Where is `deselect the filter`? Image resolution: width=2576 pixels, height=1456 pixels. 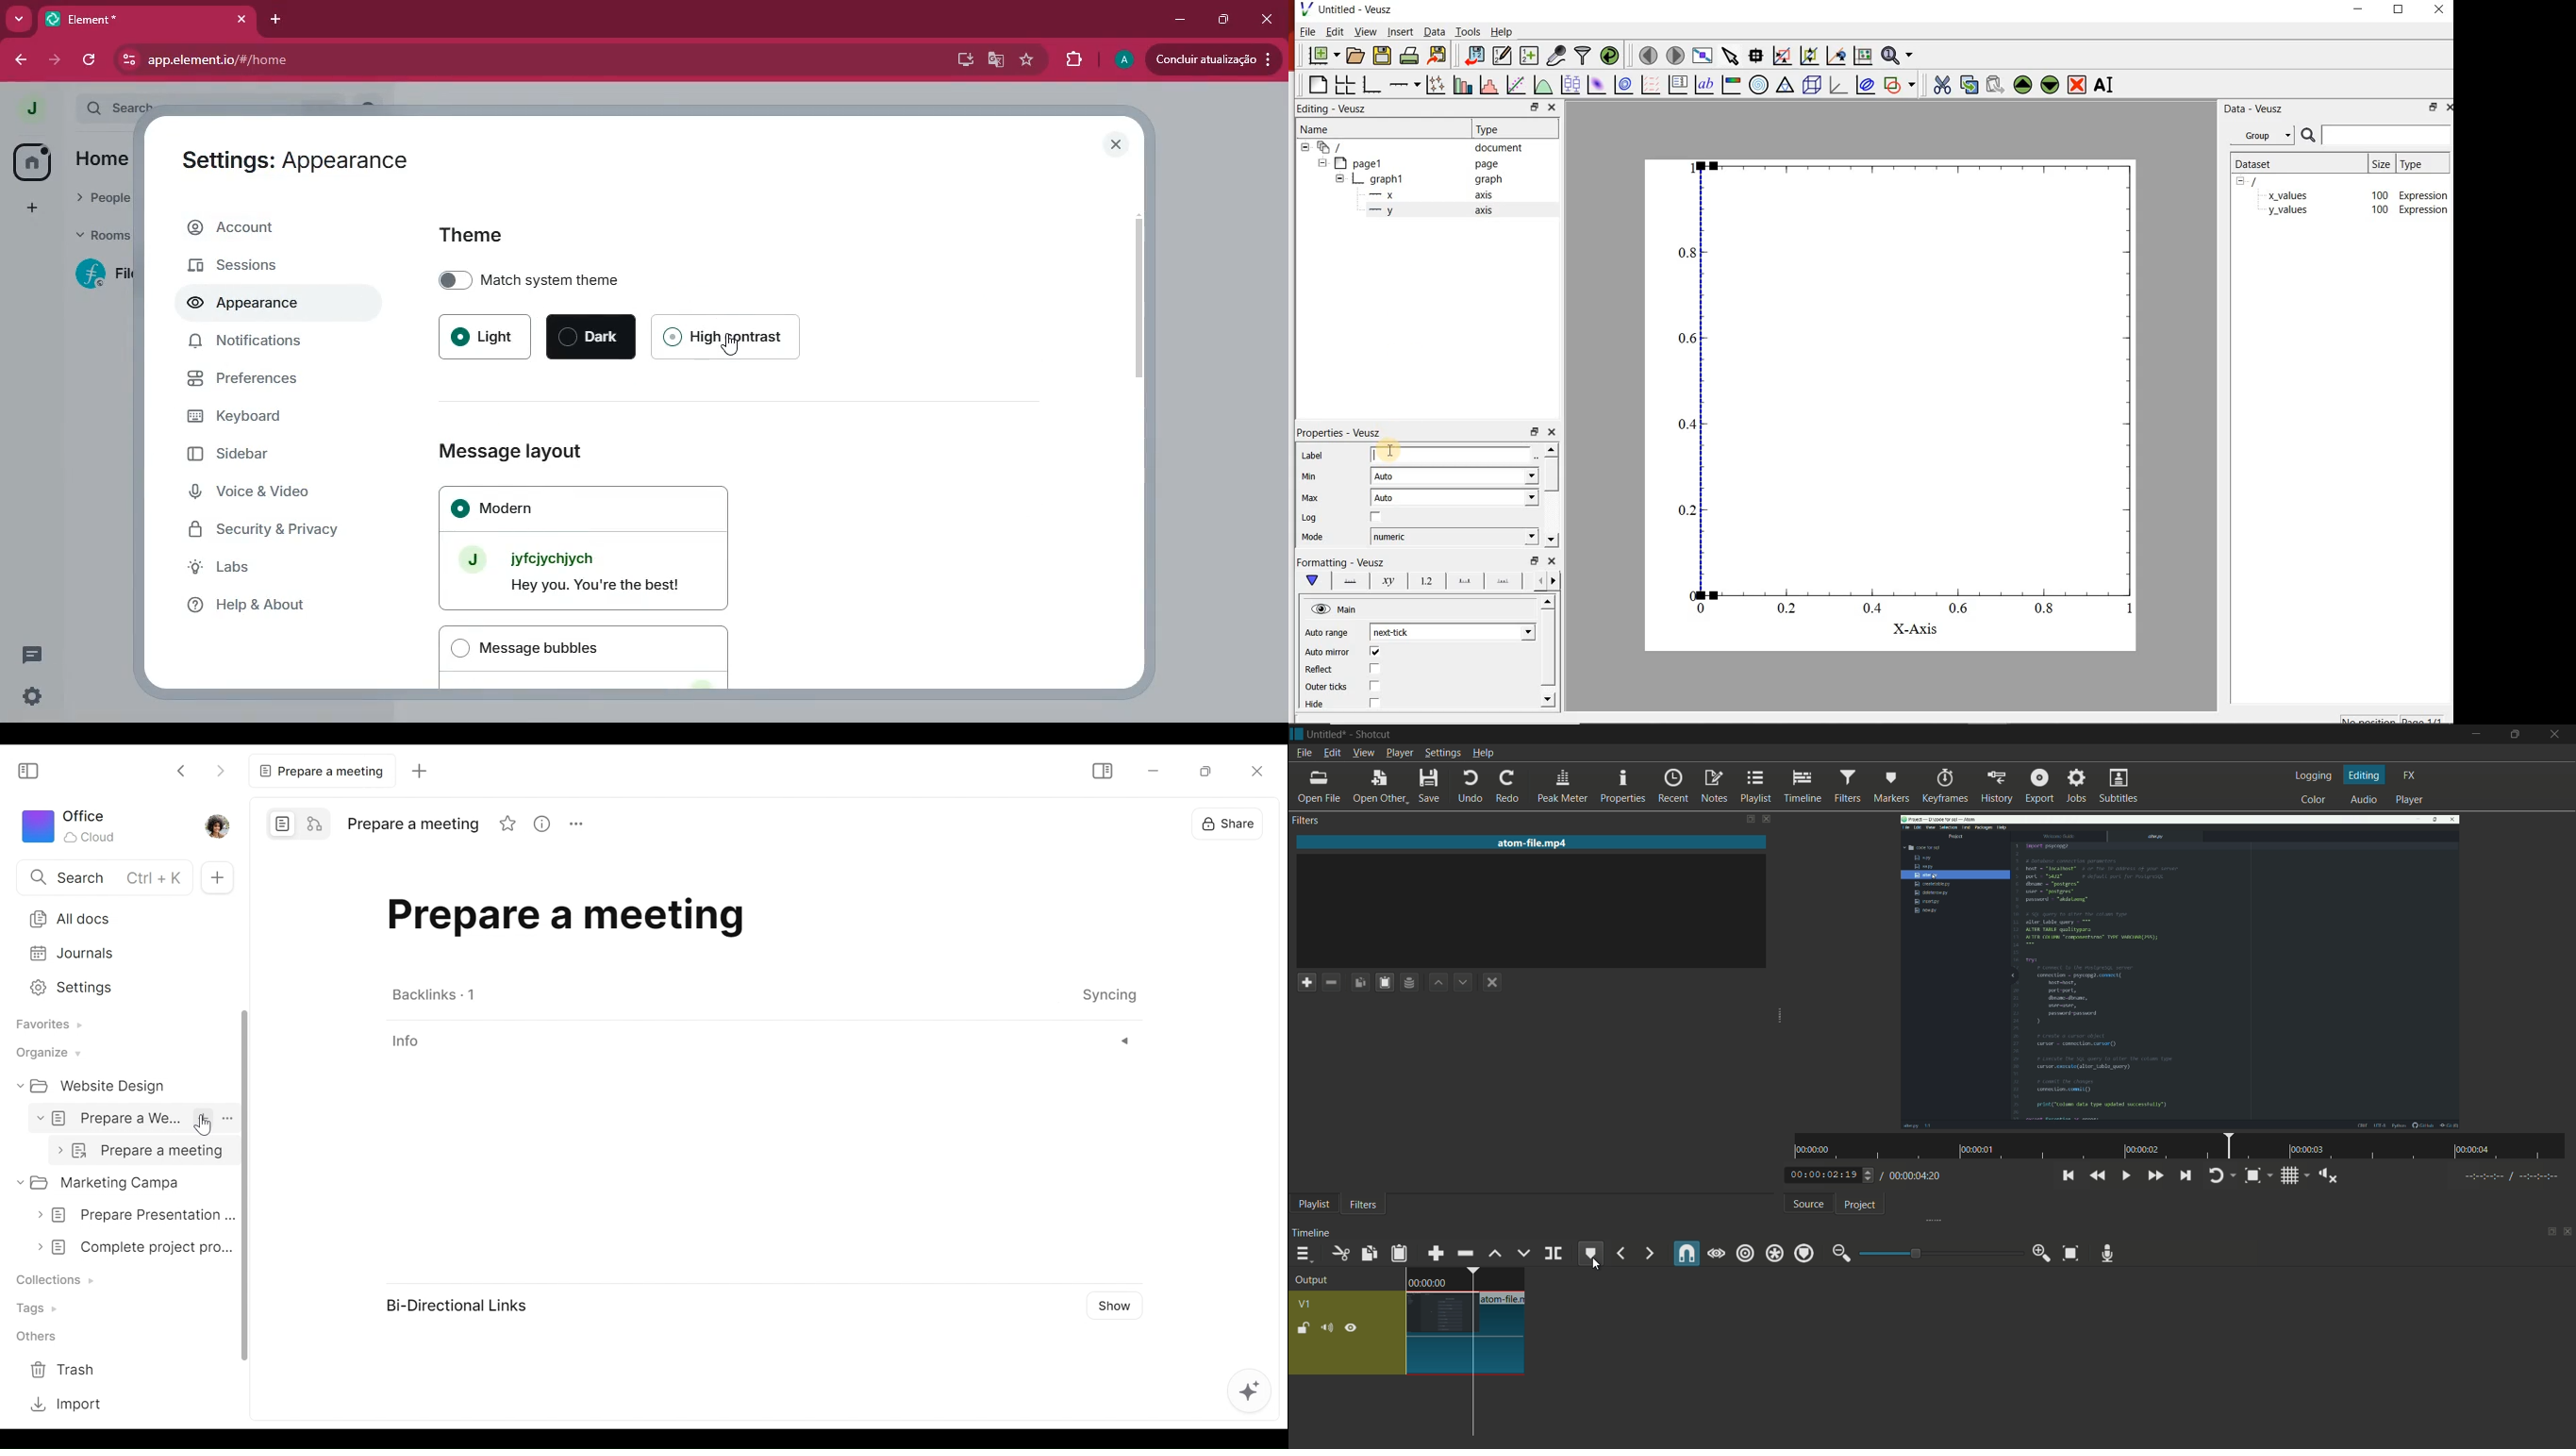 deselect the filter is located at coordinates (1492, 982).